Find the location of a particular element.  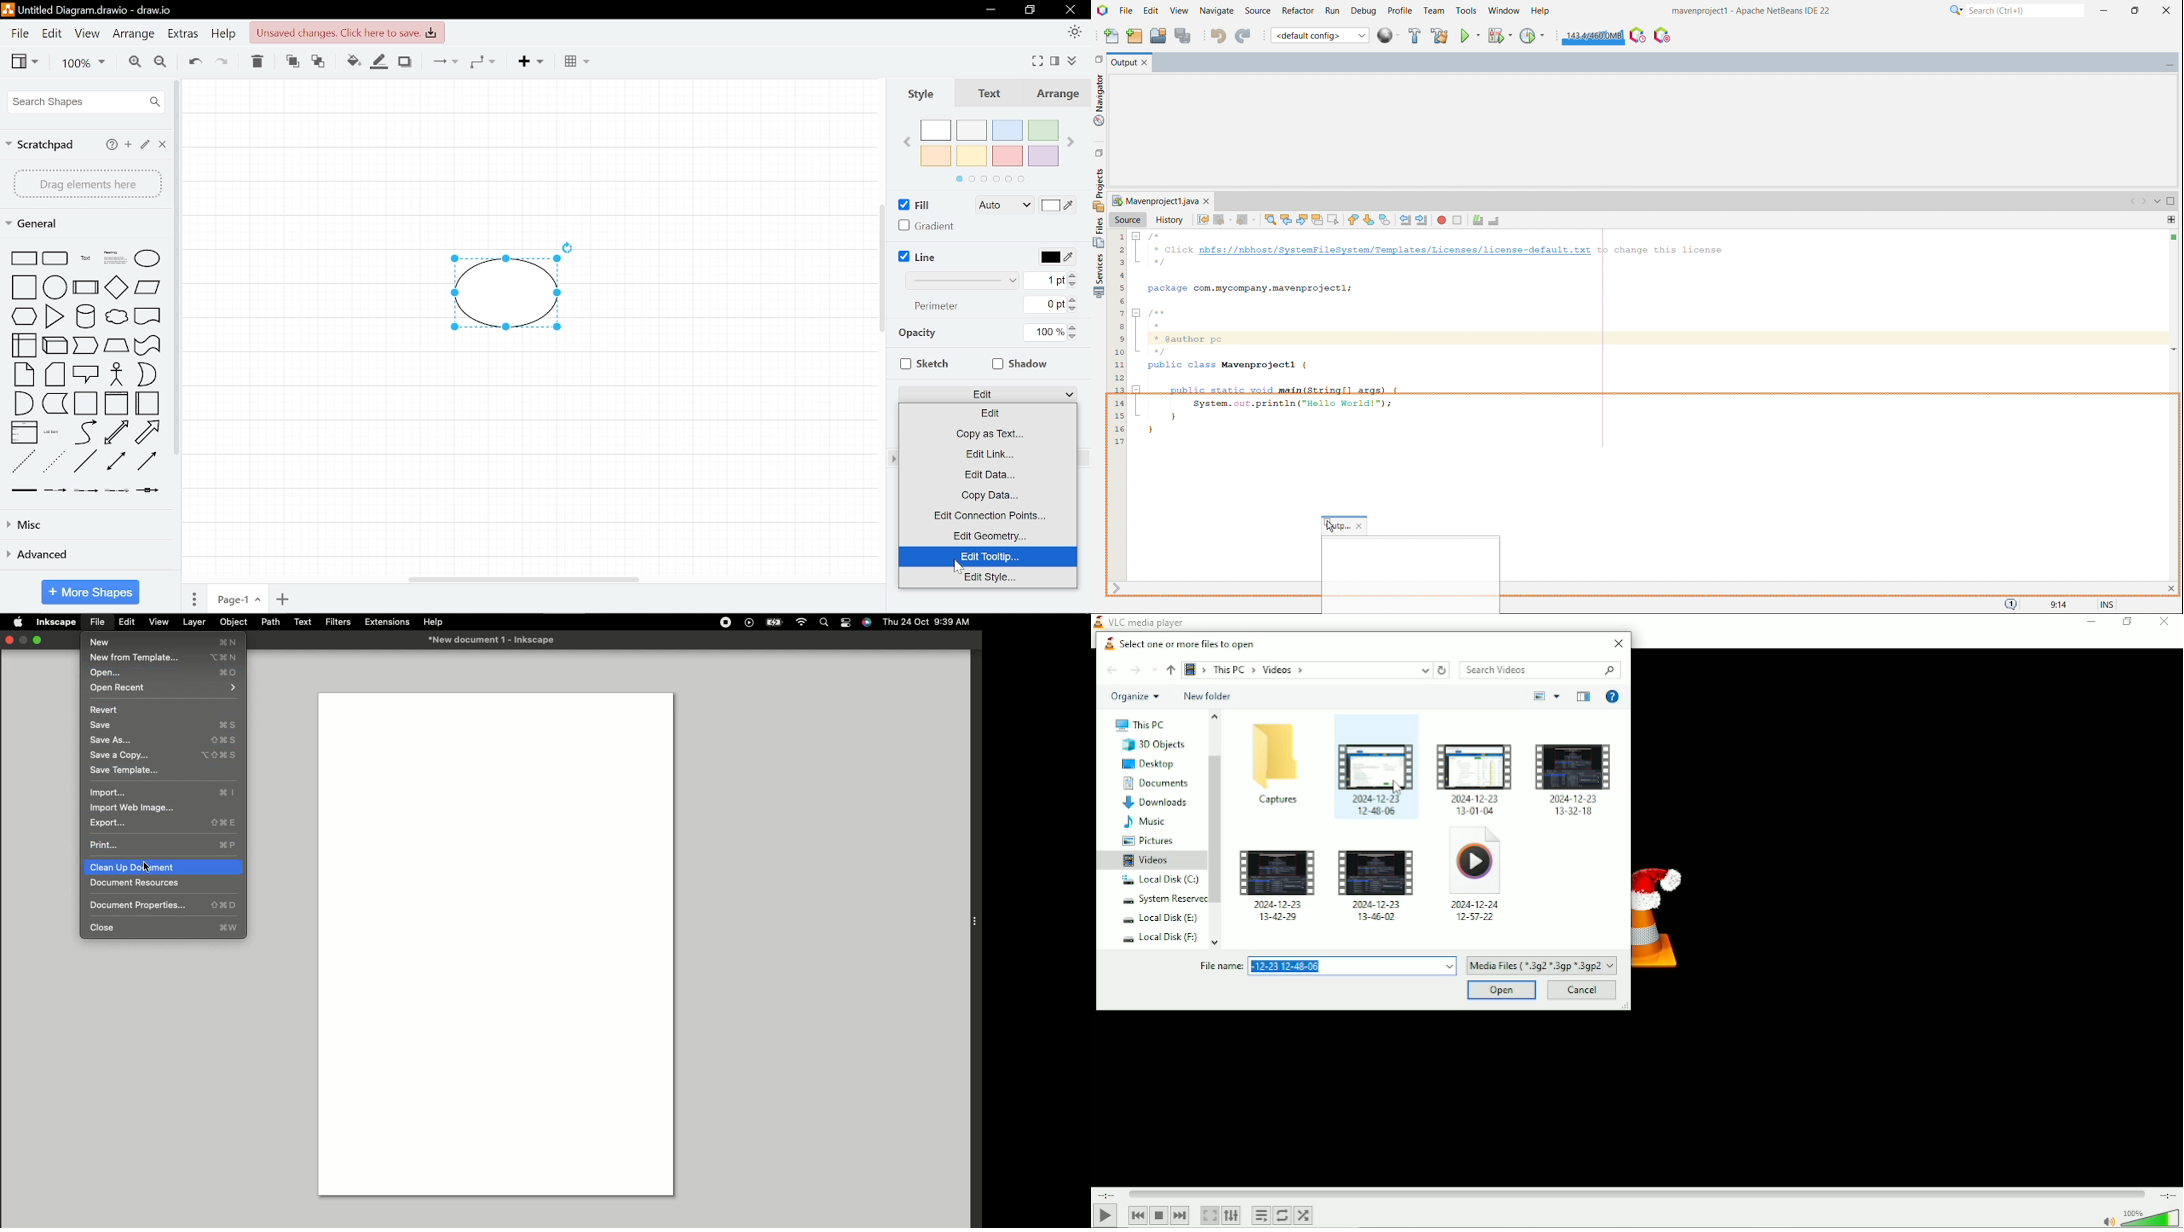

View is located at coordinates (157, 622).